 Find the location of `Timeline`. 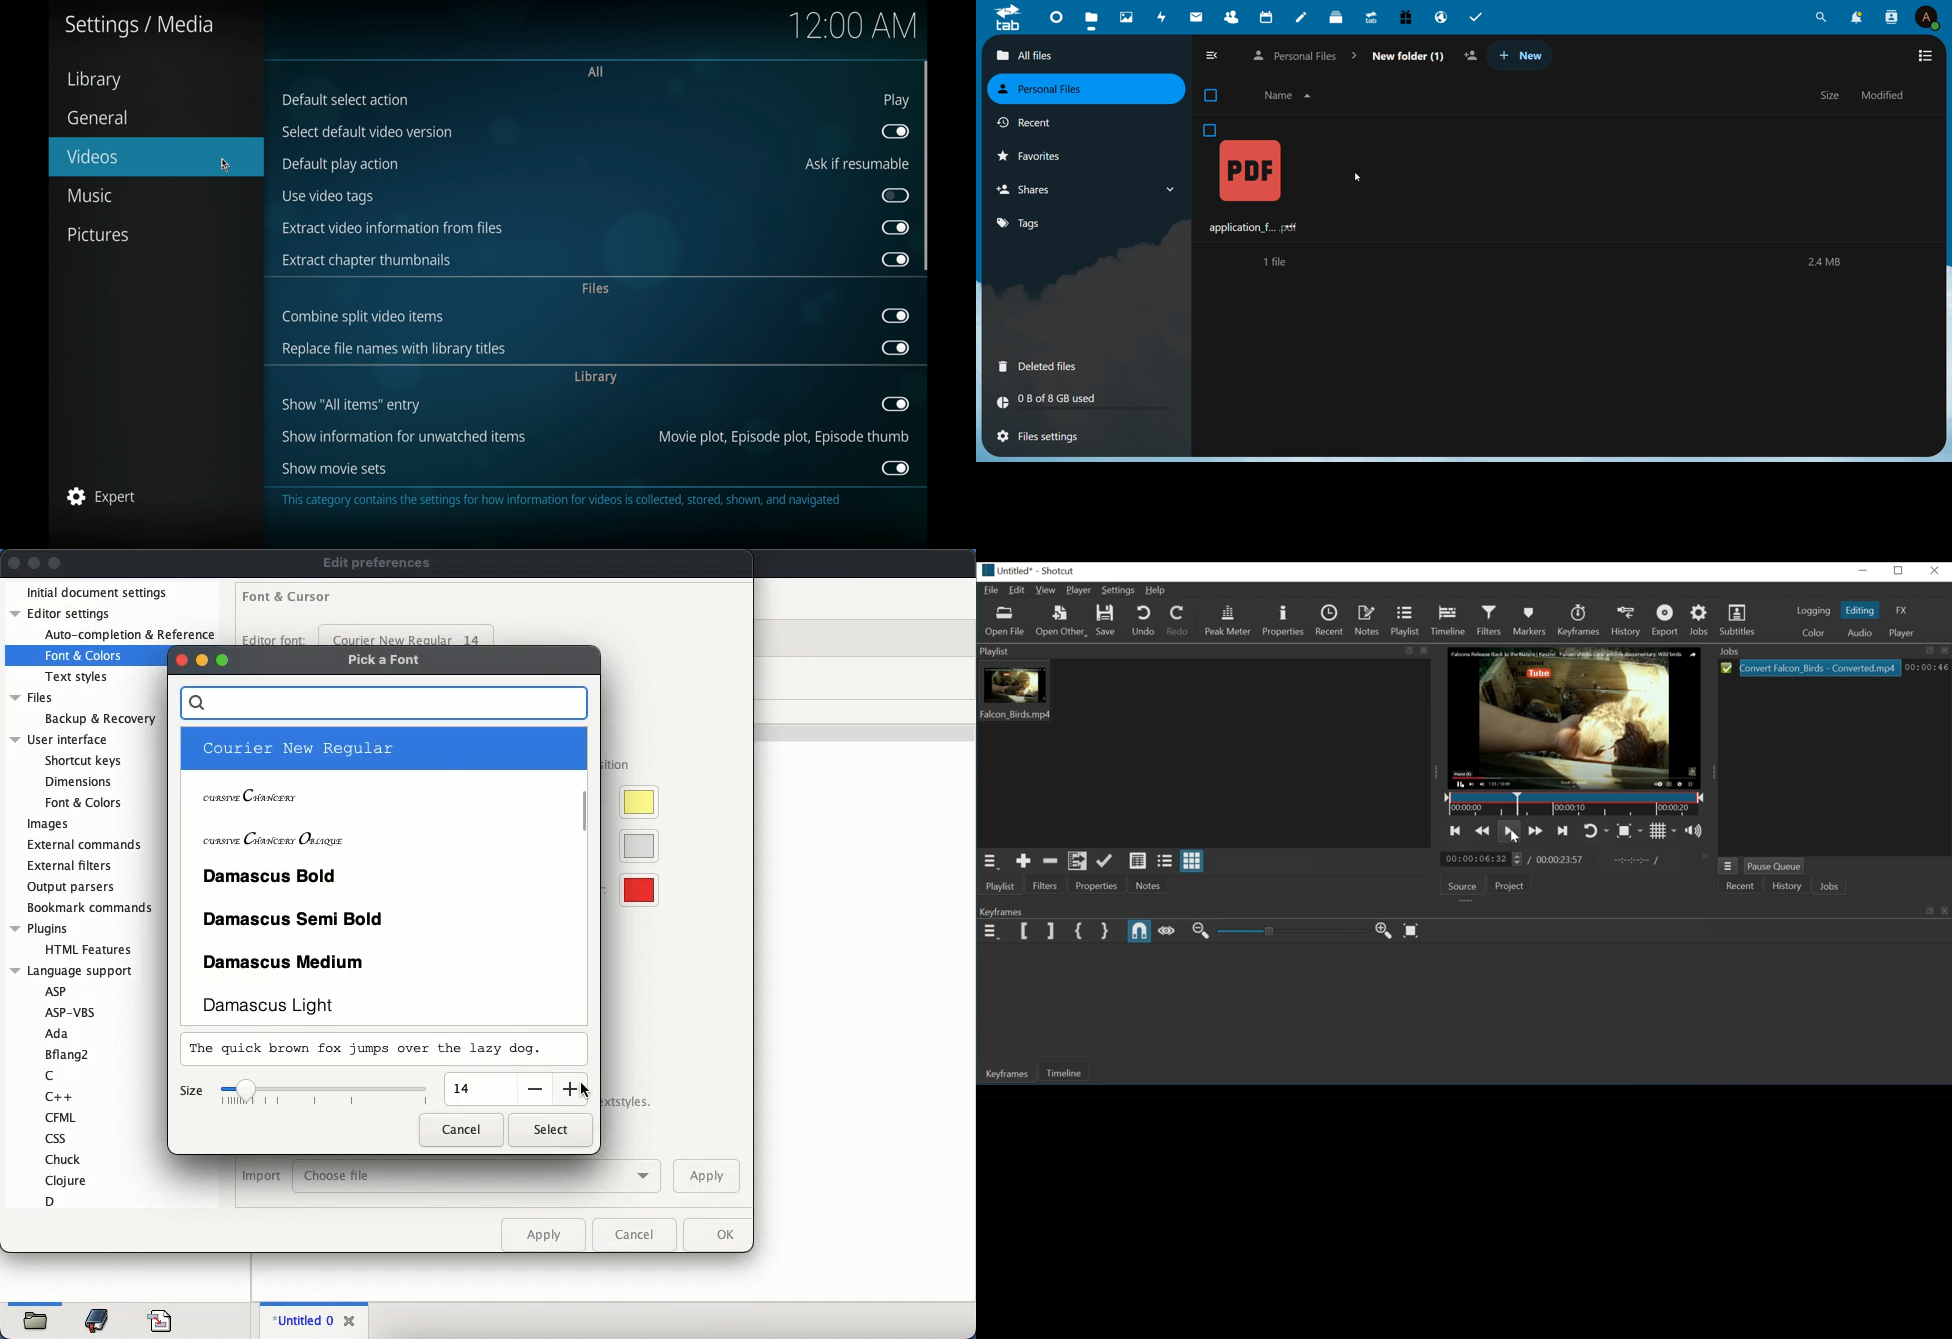

Timeline is located at coordinates (1448, 620).